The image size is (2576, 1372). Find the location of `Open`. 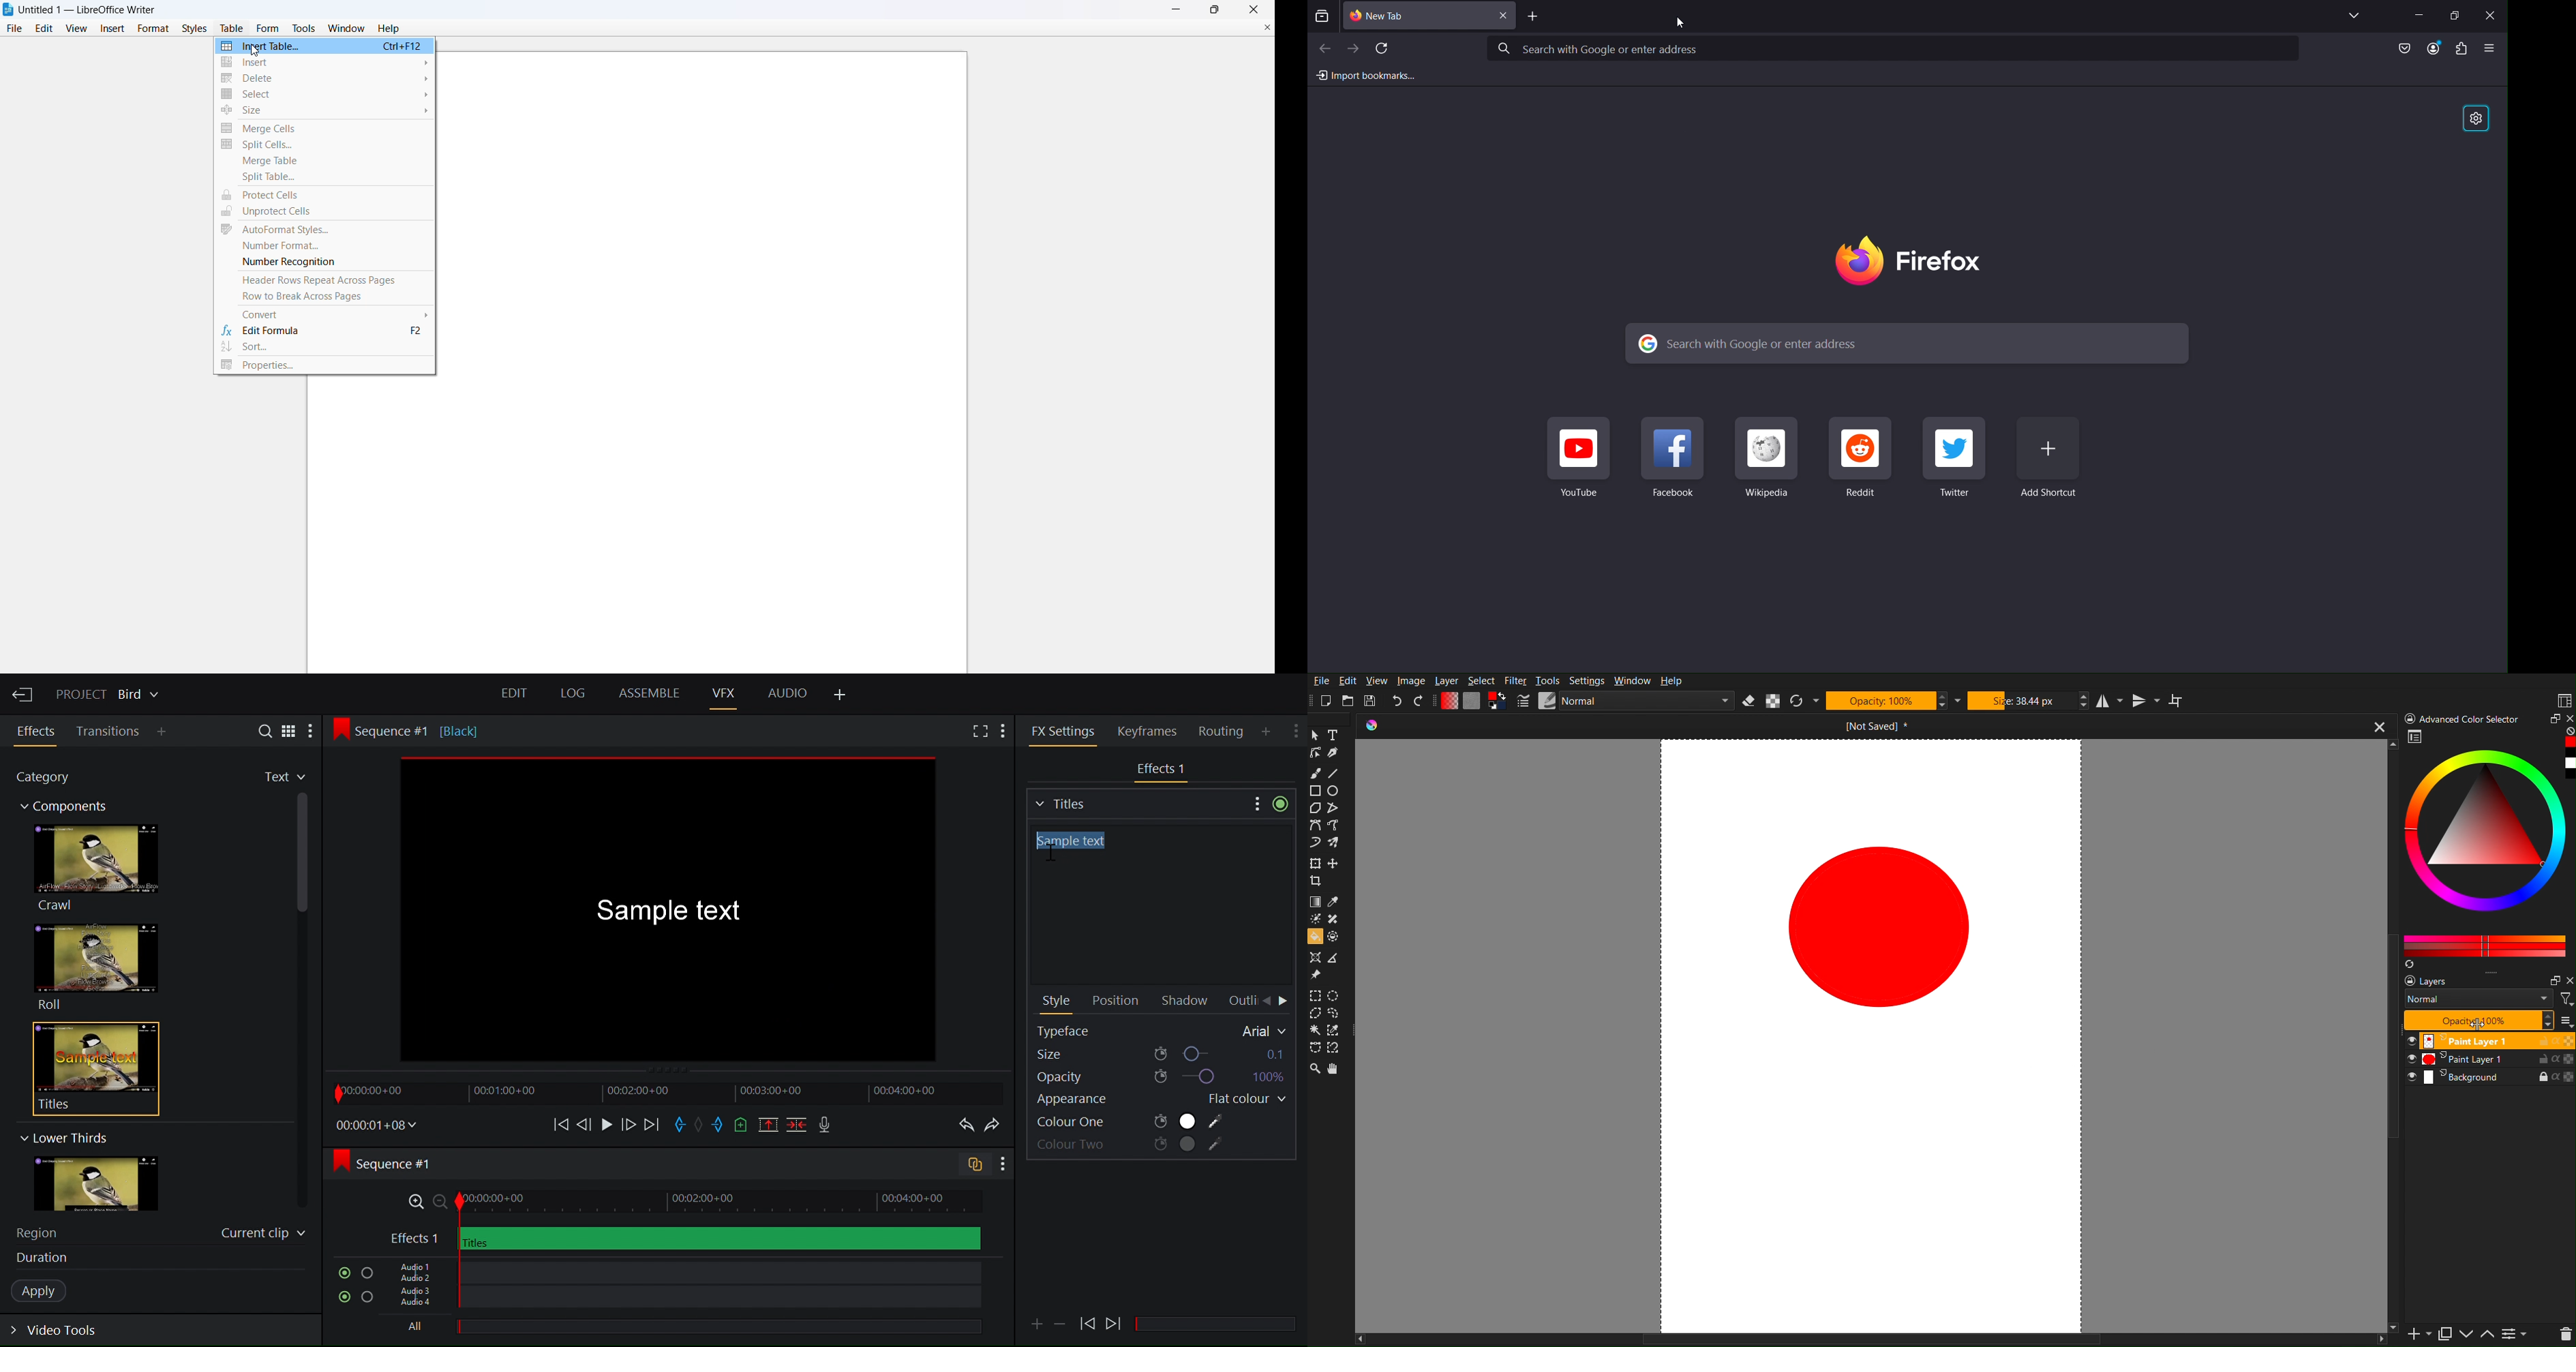

Open is located at coordinates (1348, 702).